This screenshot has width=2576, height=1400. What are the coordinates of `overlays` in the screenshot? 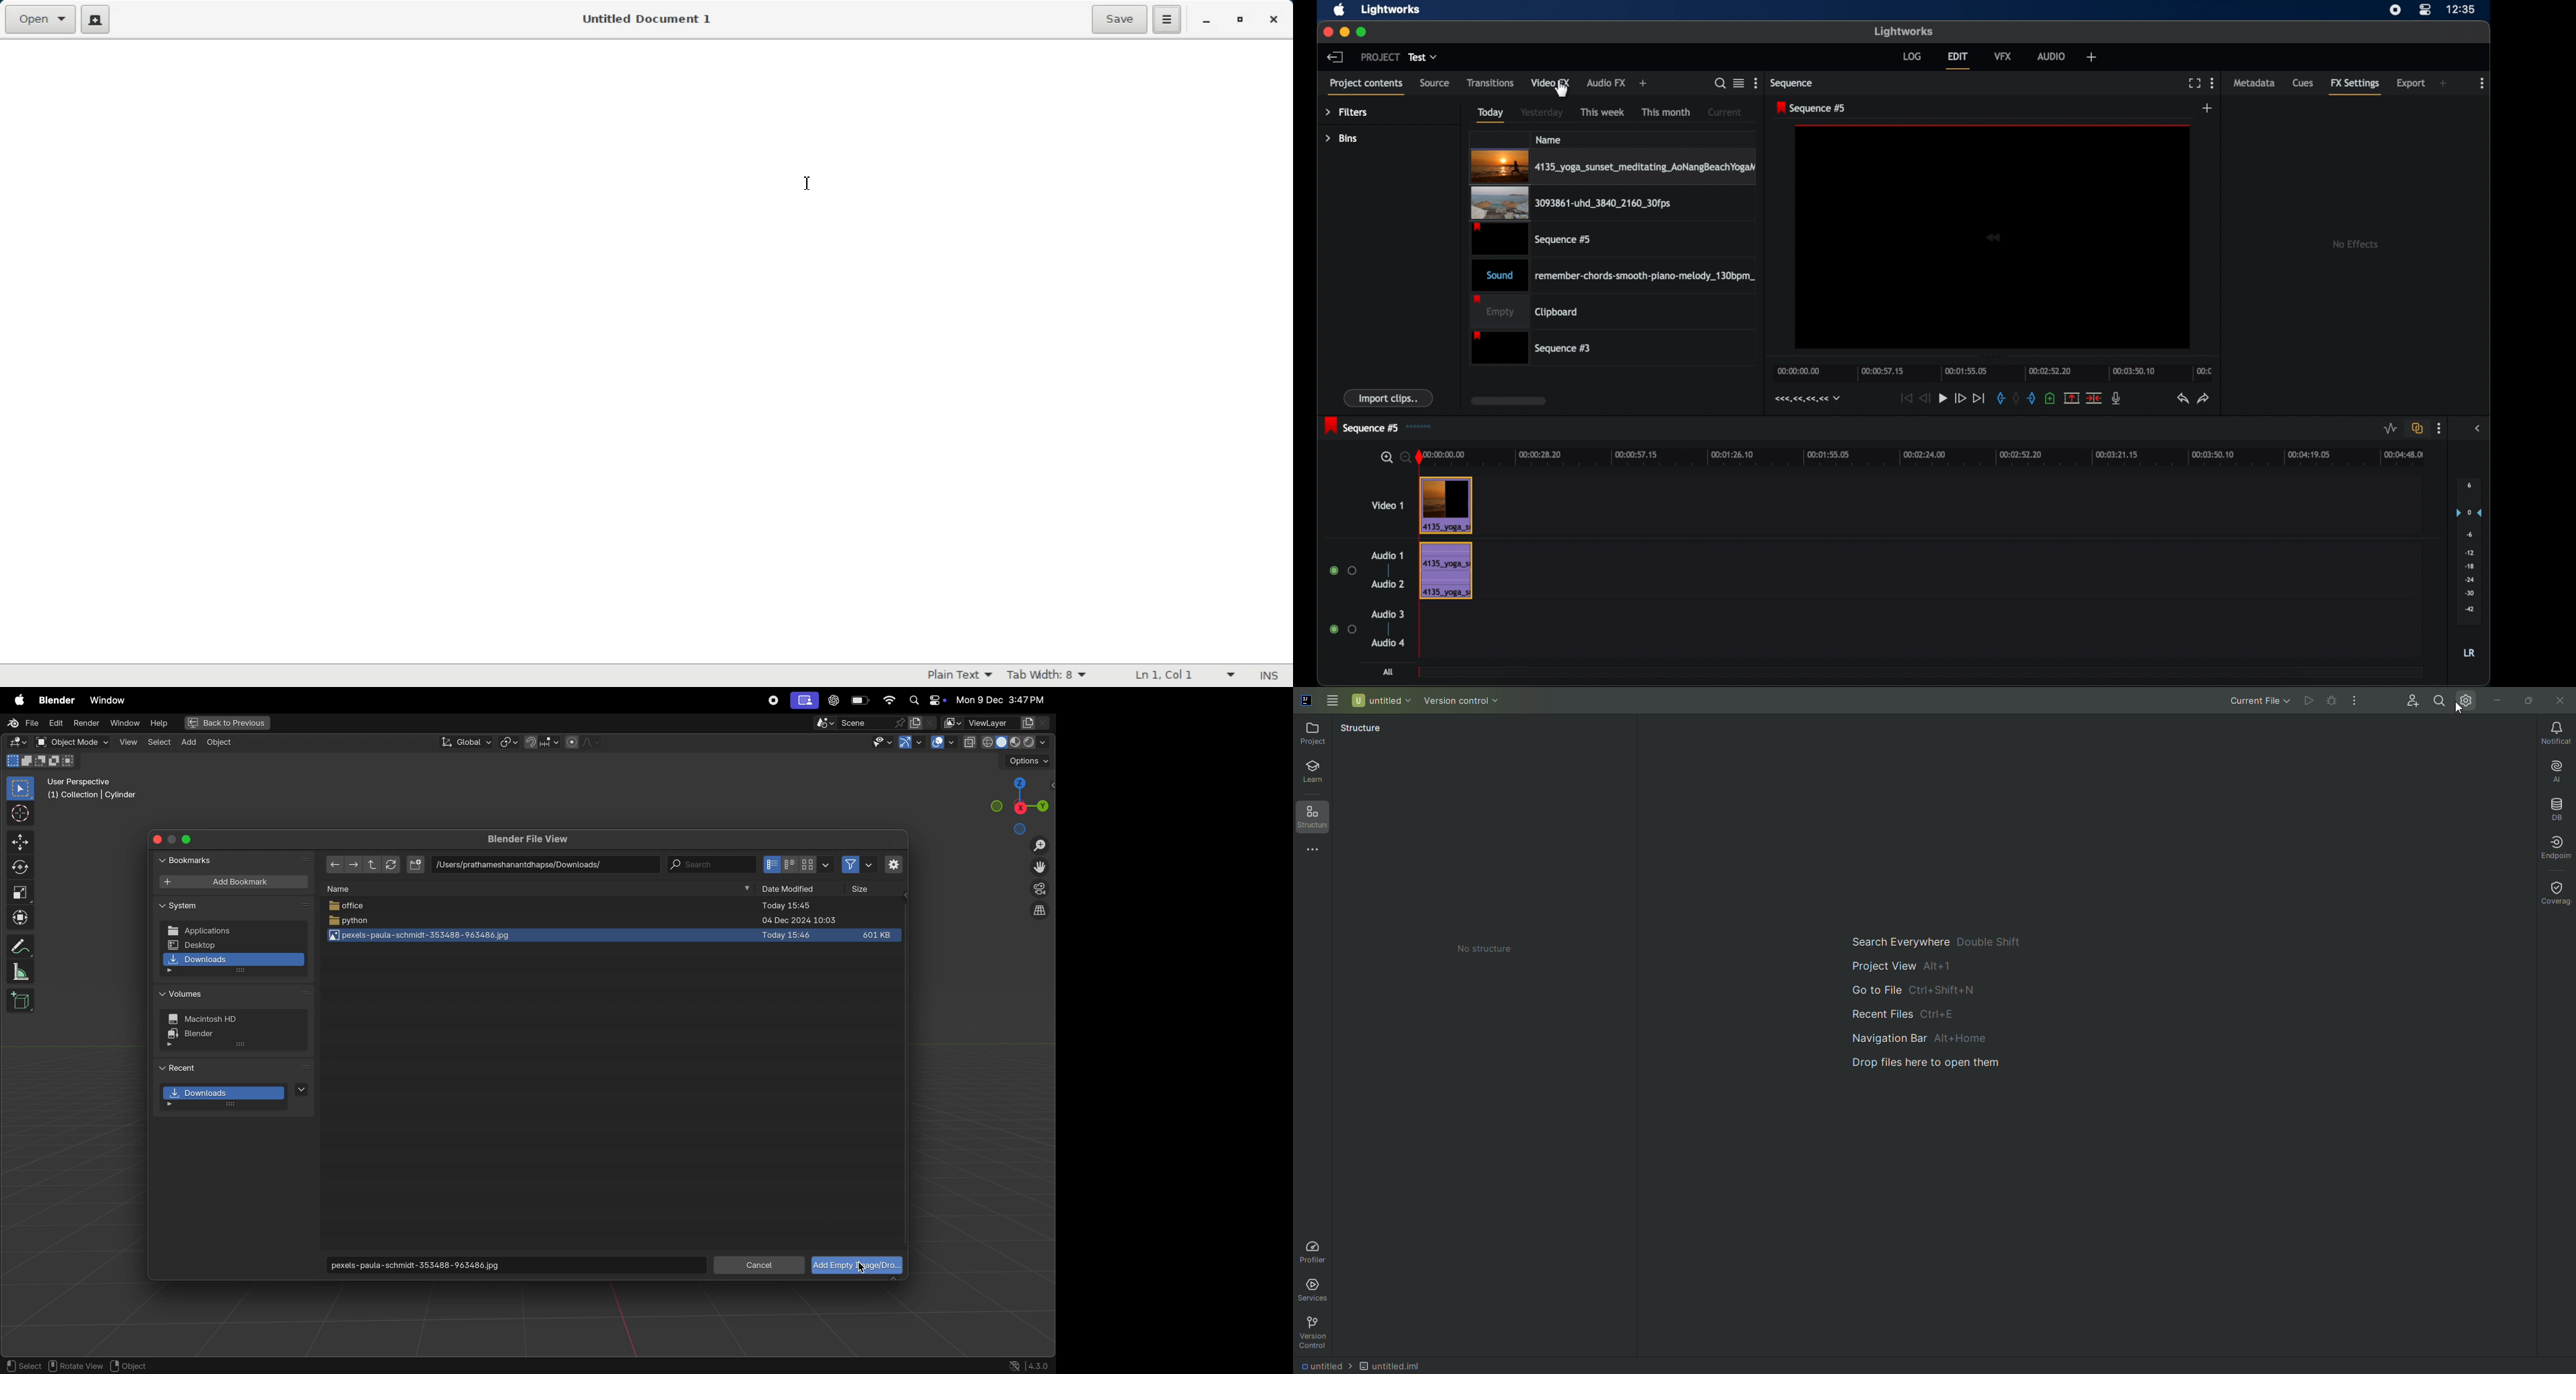 It's located at (941, 742).